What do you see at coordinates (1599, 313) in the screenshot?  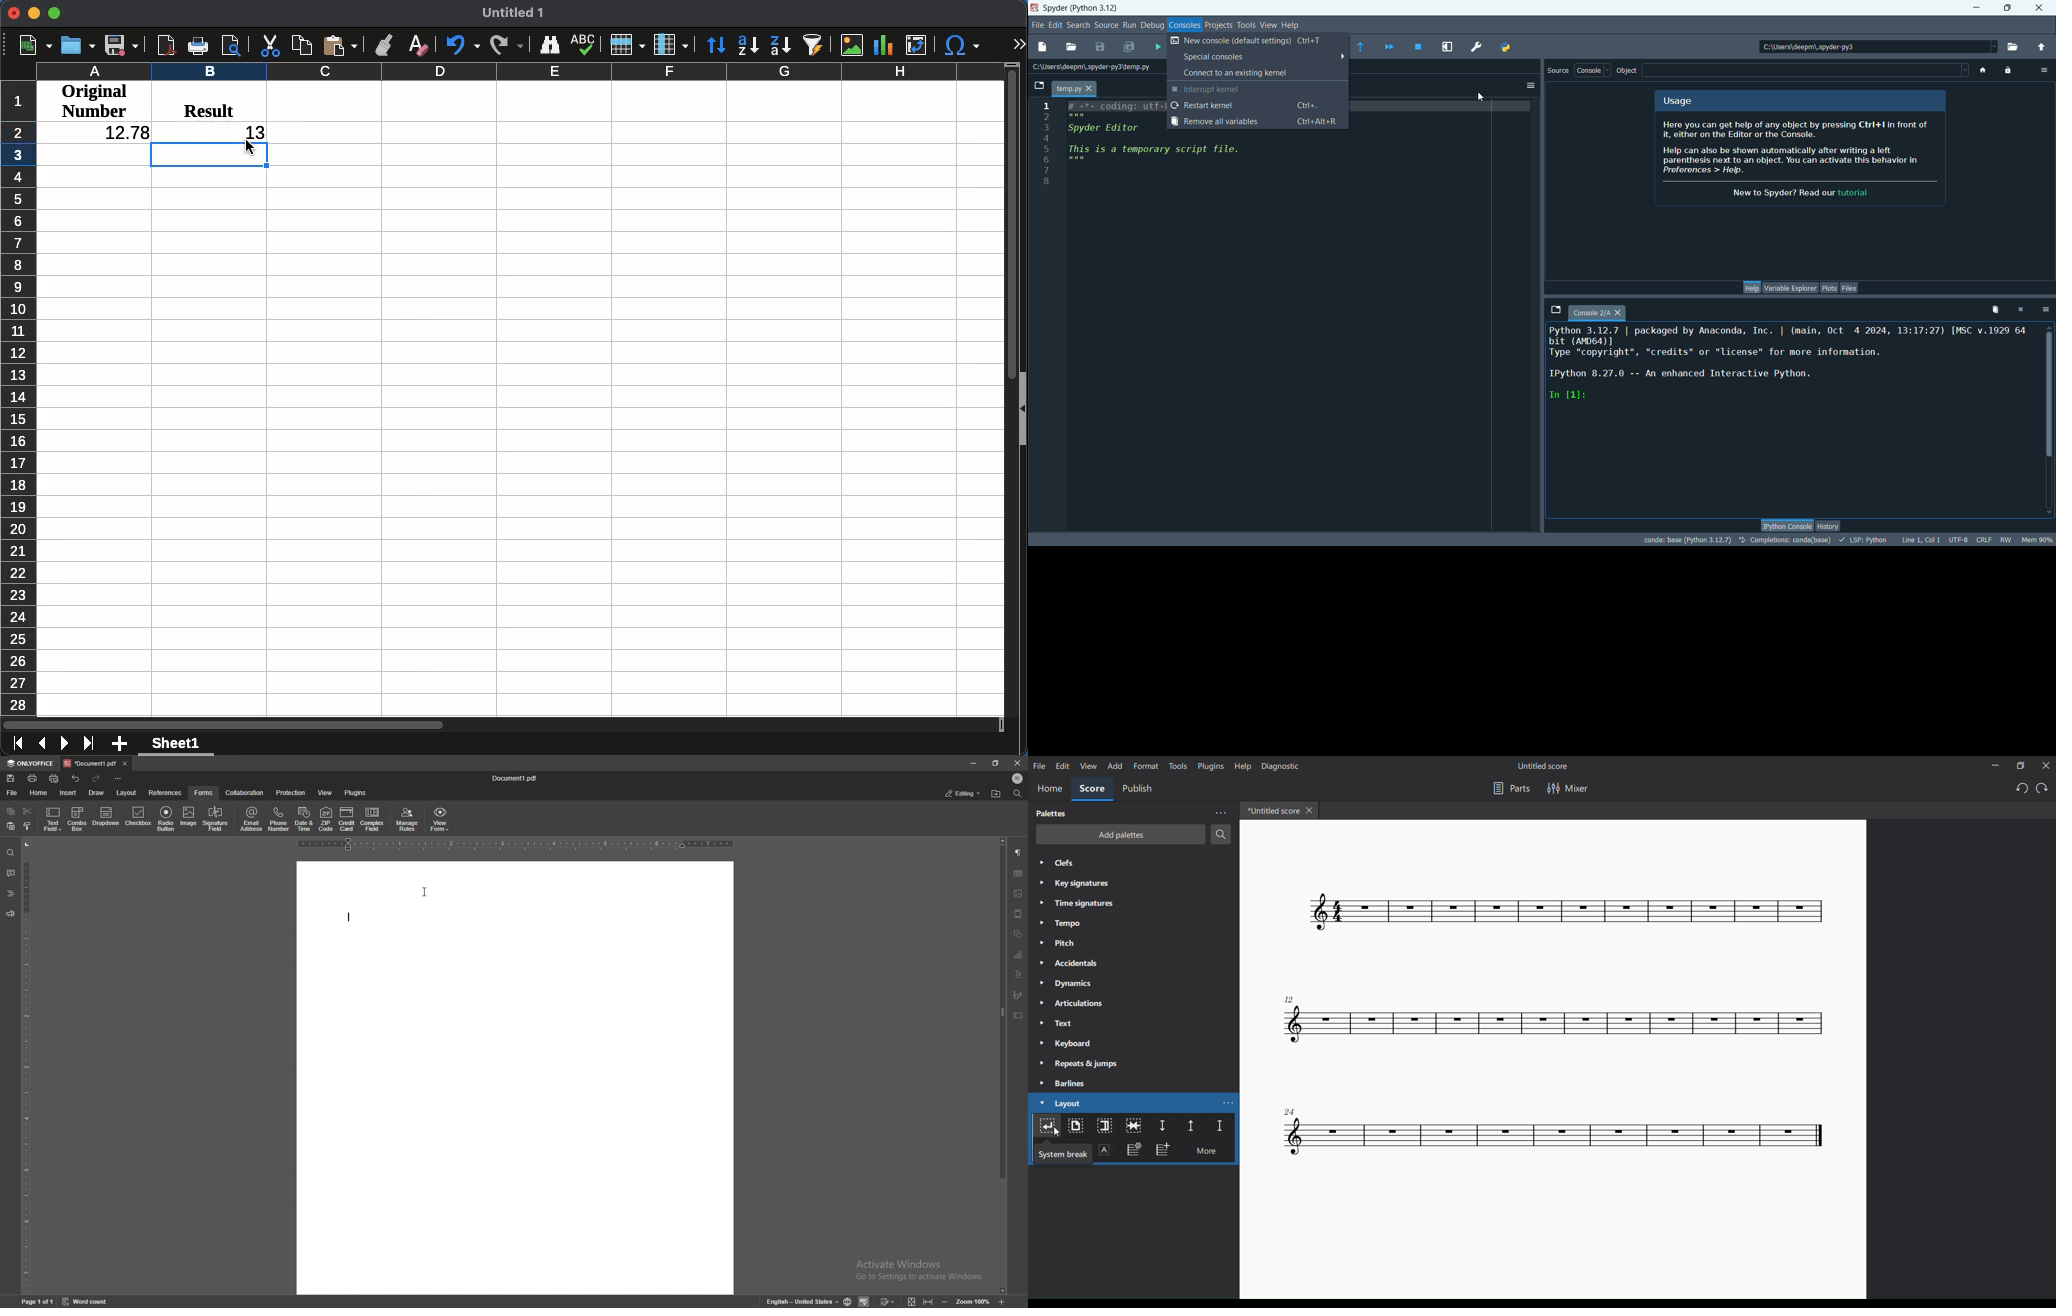 I see `console` at bounding box center [1599, 313].